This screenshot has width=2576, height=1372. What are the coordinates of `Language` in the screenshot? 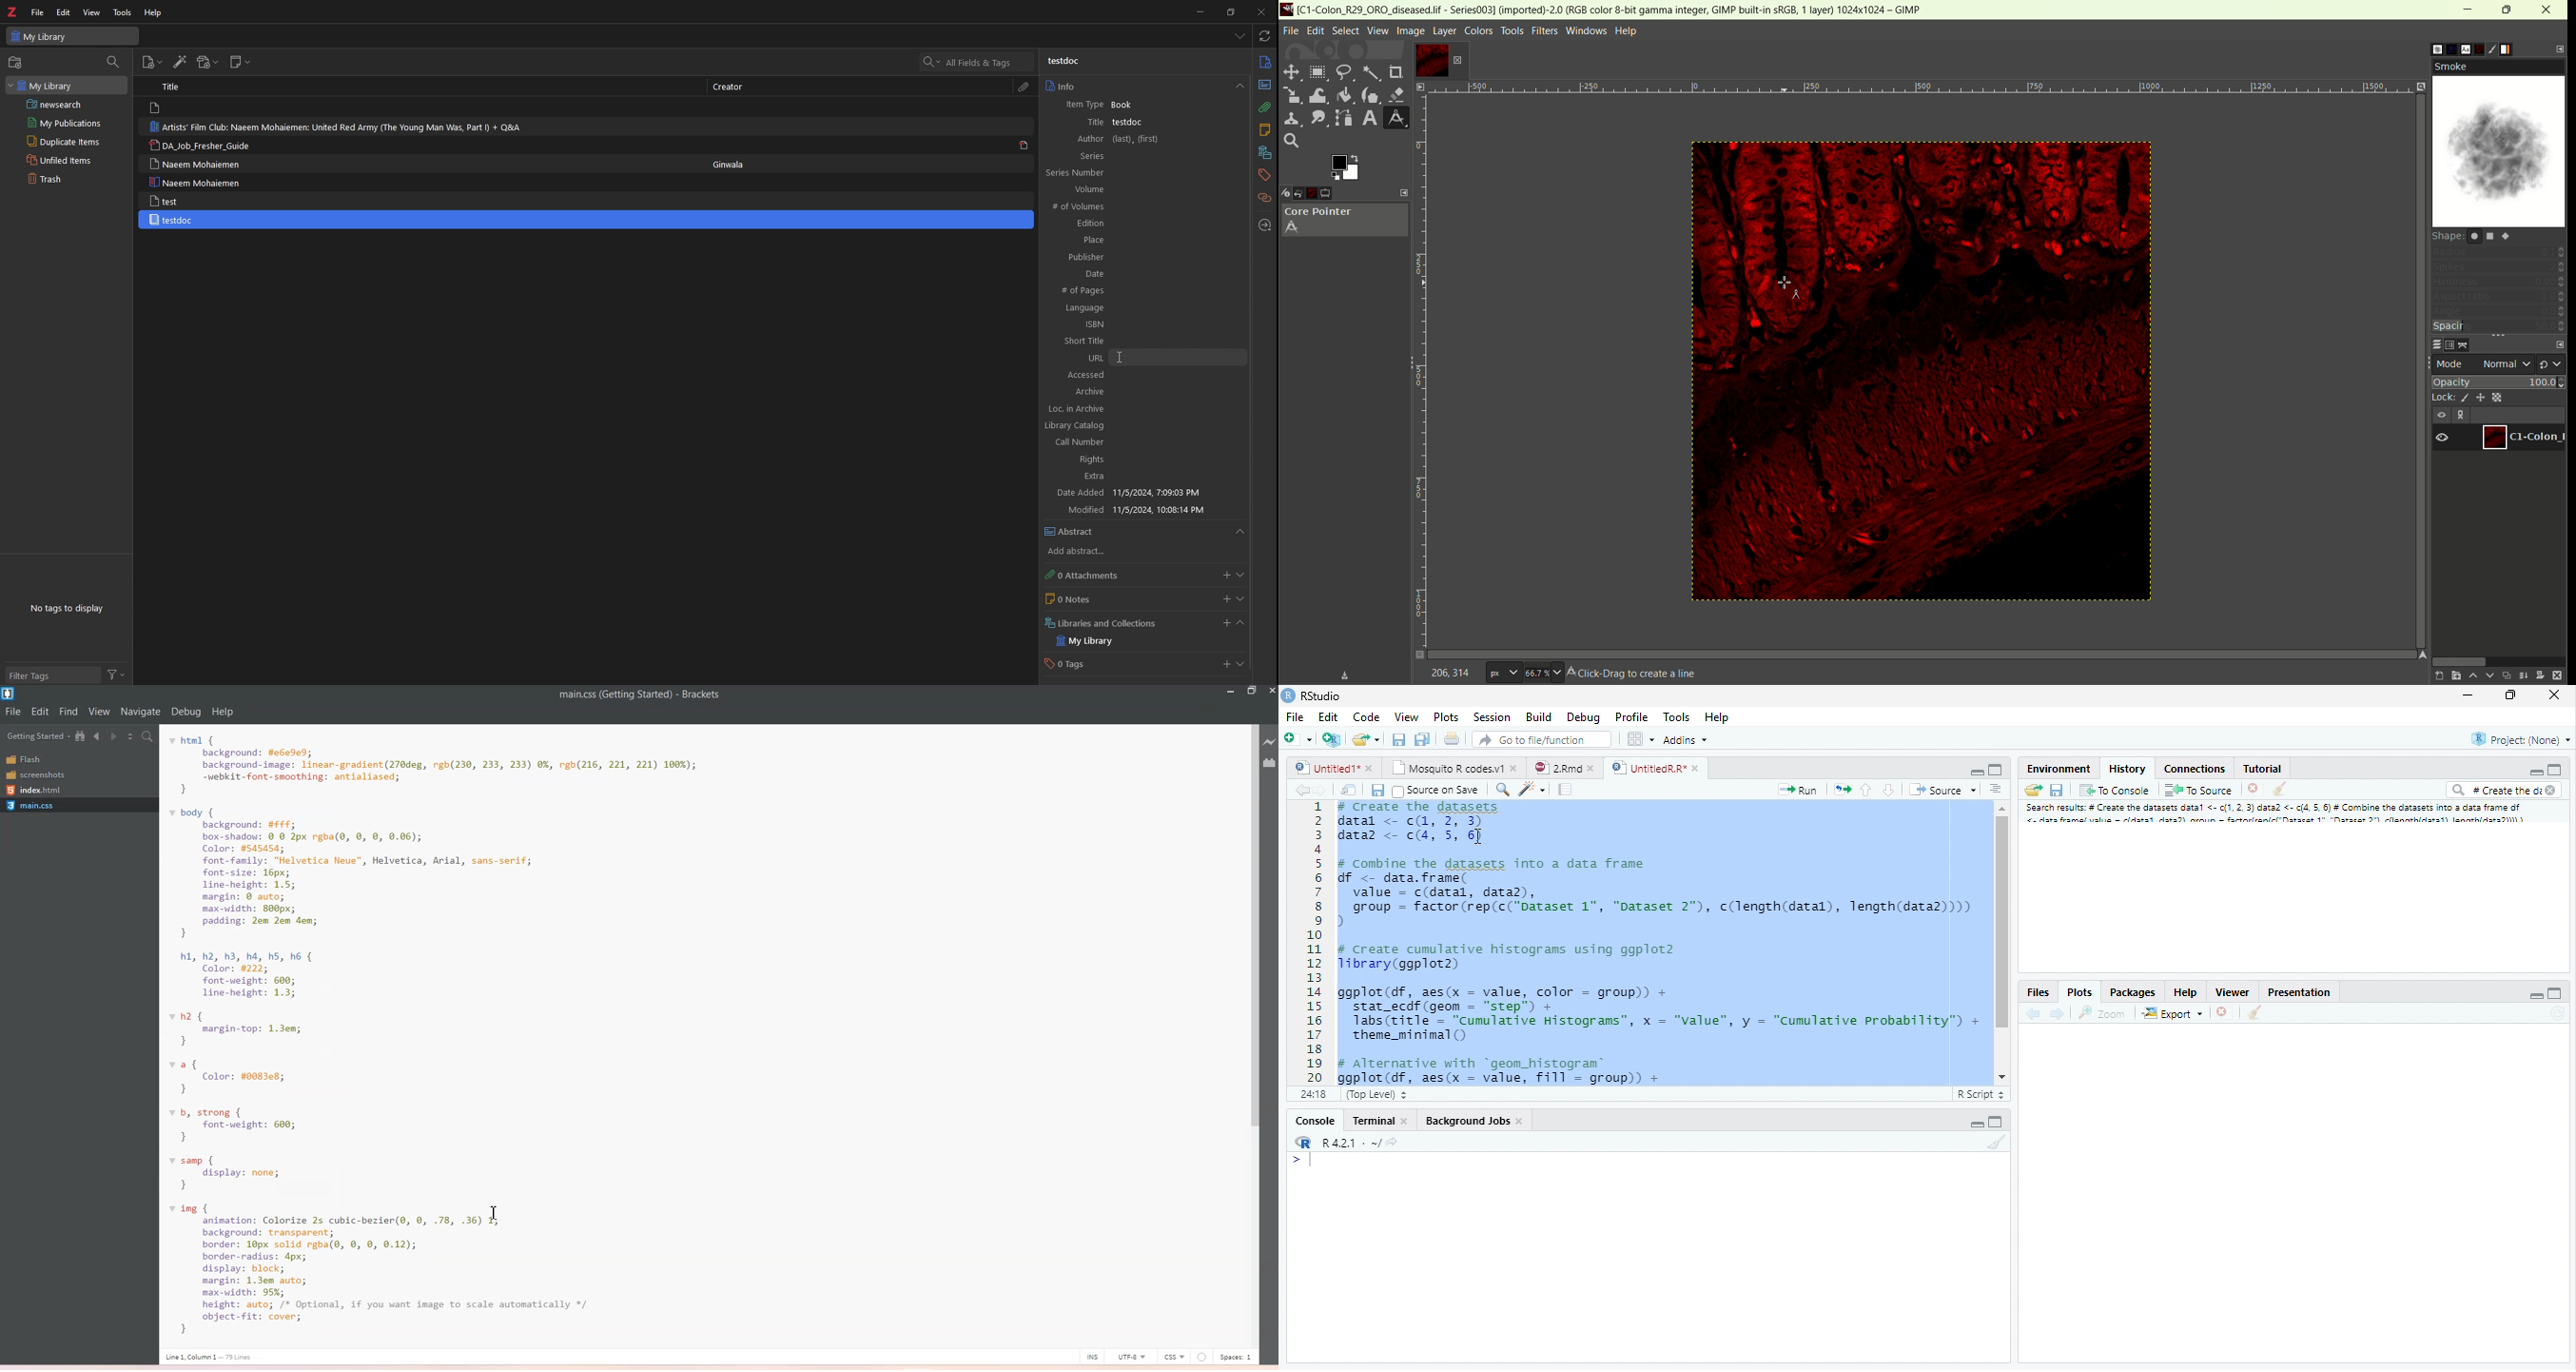 It's located at (1128, 309).